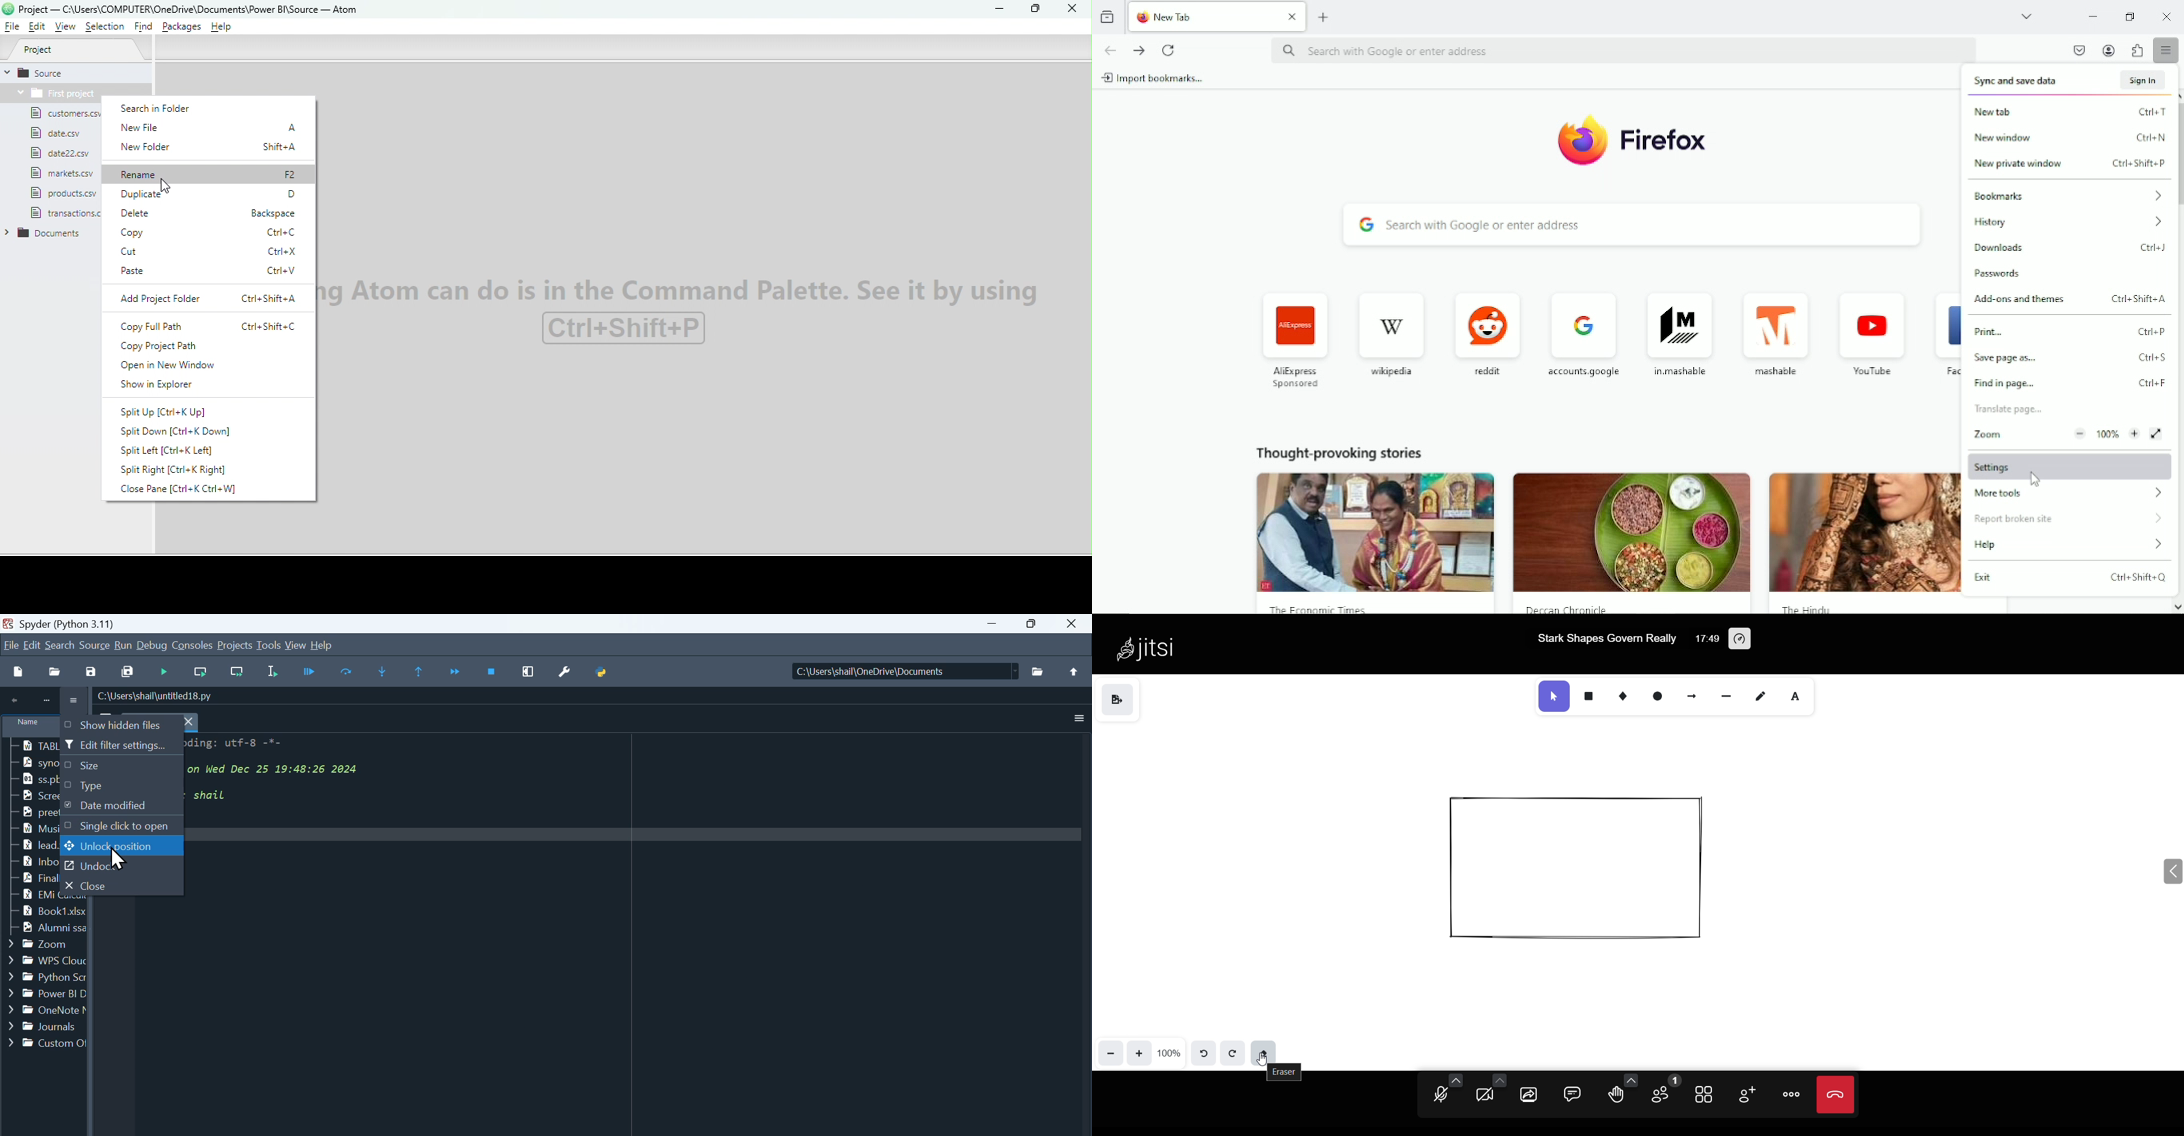 This screenshot has width=2184, height=1148. Describe the element at coordinates (456, 673) in the screenshot. I see `Continue execution until next function` at that location.